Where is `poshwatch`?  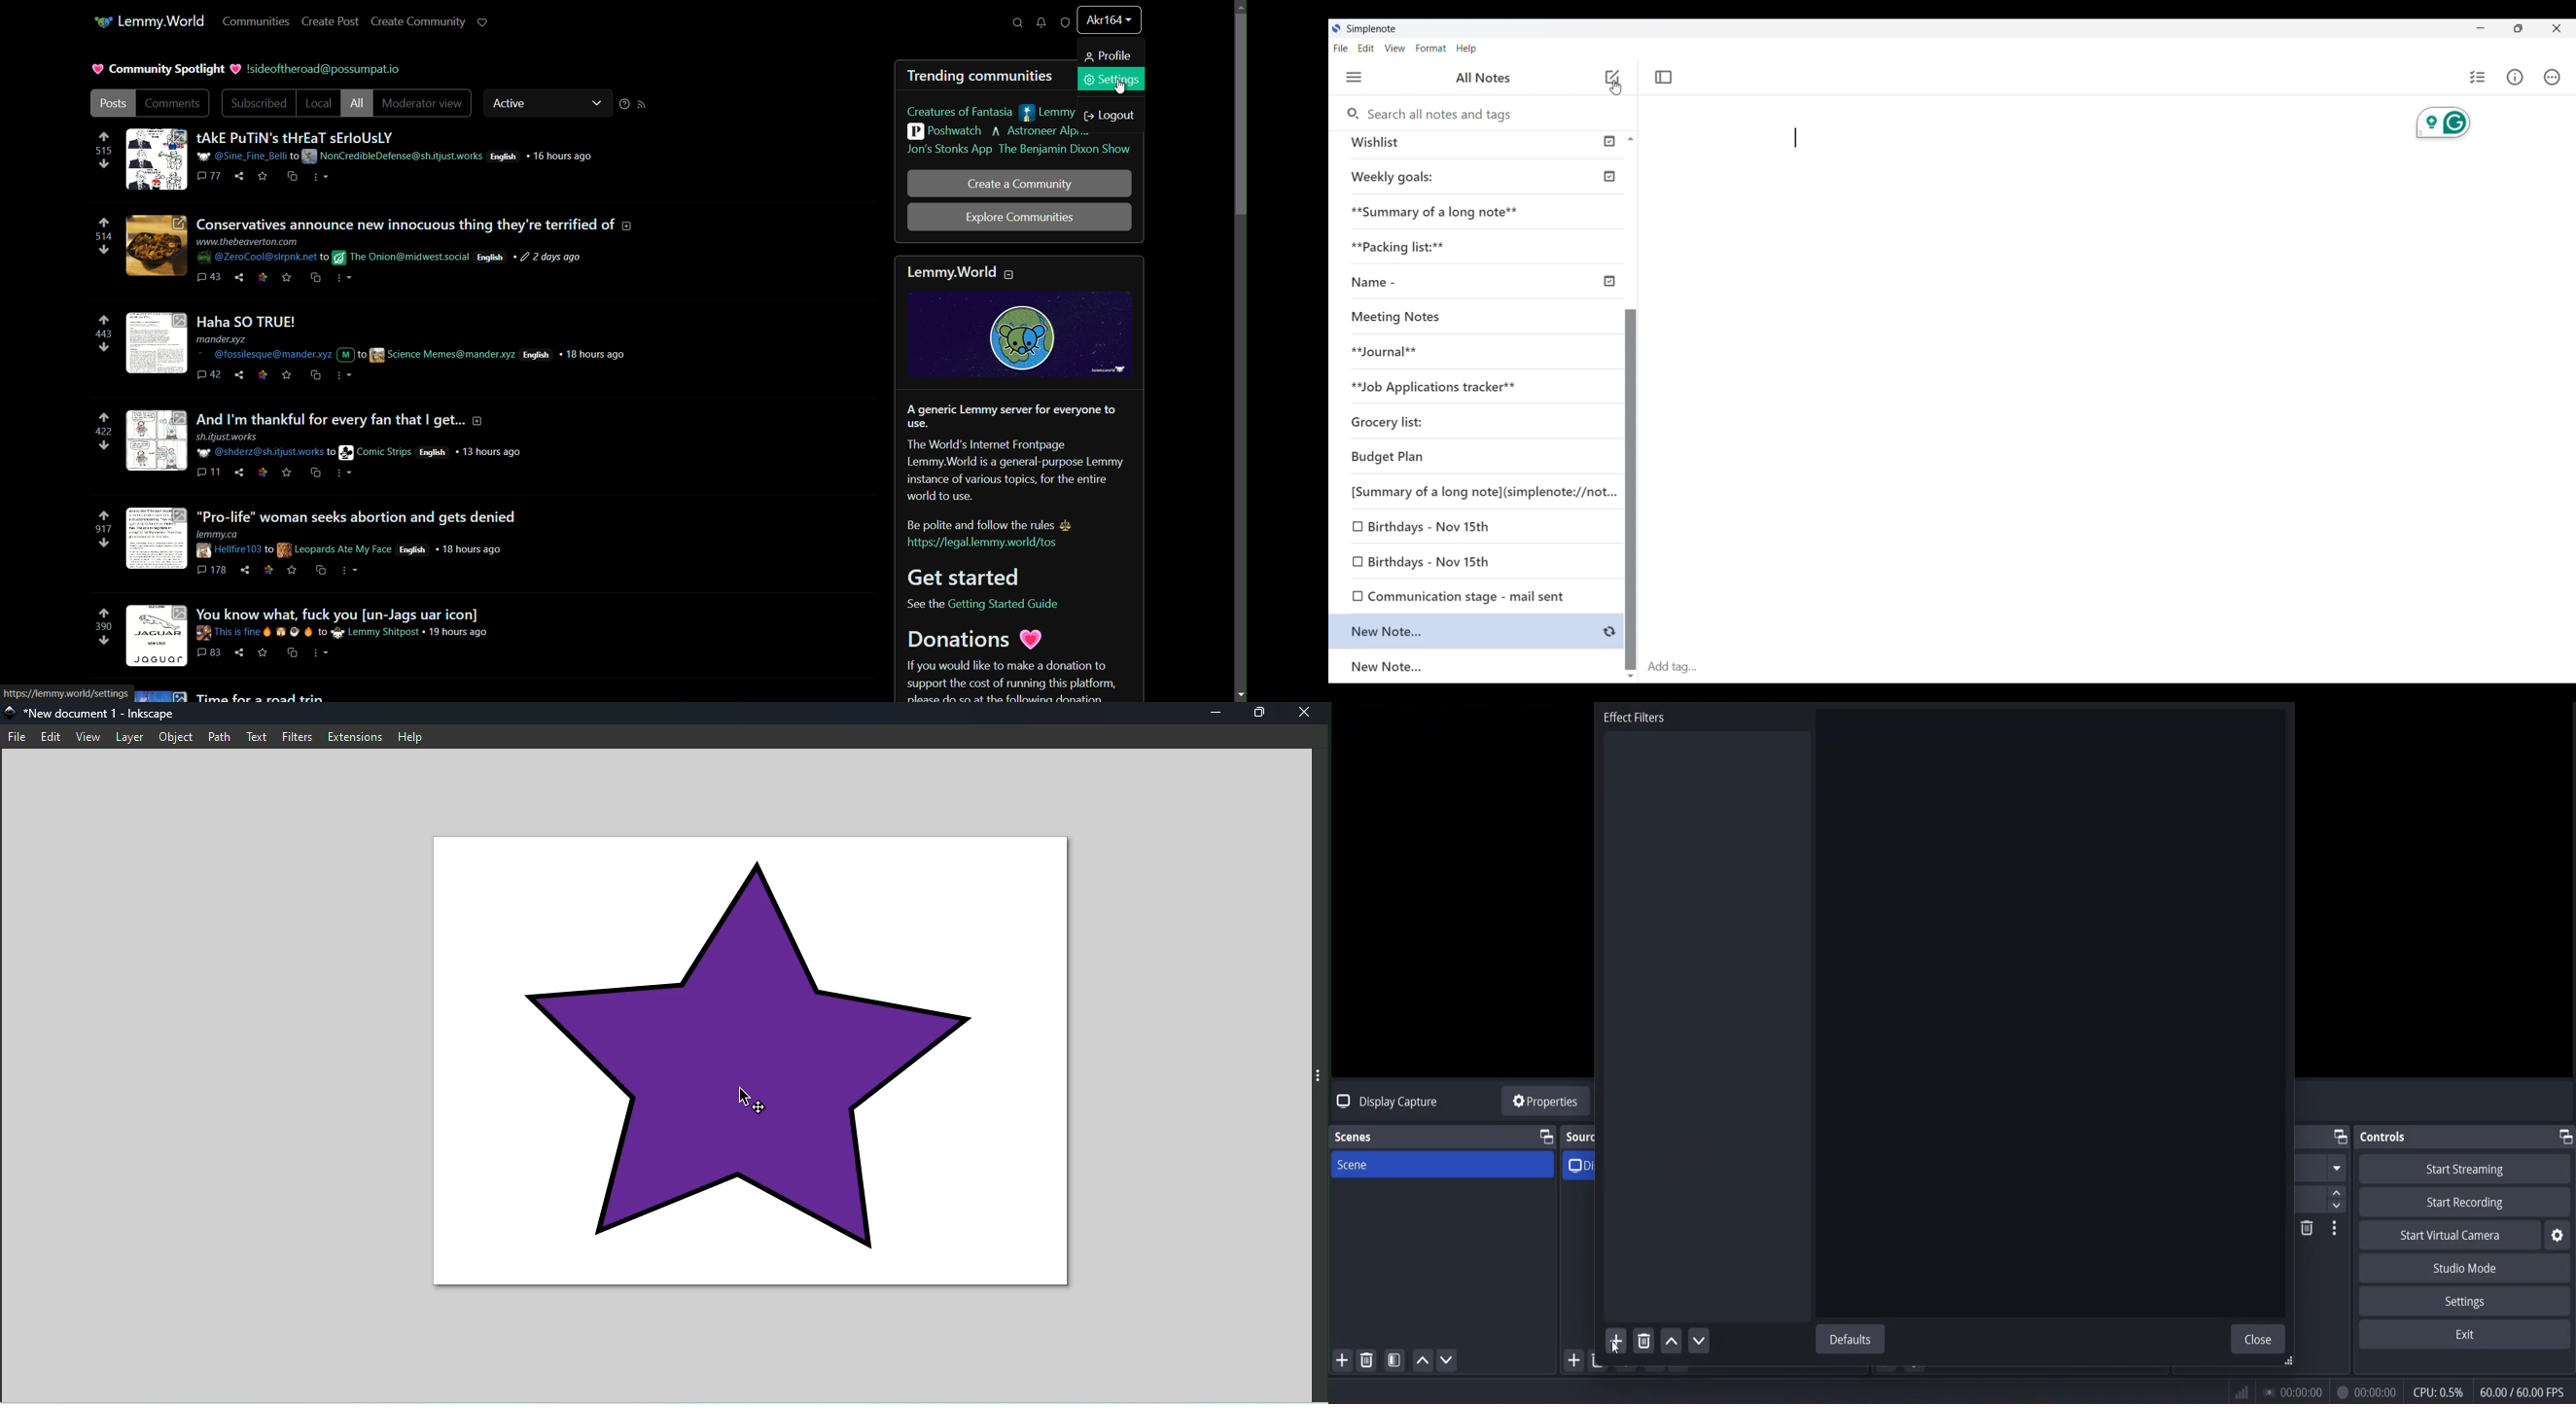 poshwatch is located at coordinates (944, 131).